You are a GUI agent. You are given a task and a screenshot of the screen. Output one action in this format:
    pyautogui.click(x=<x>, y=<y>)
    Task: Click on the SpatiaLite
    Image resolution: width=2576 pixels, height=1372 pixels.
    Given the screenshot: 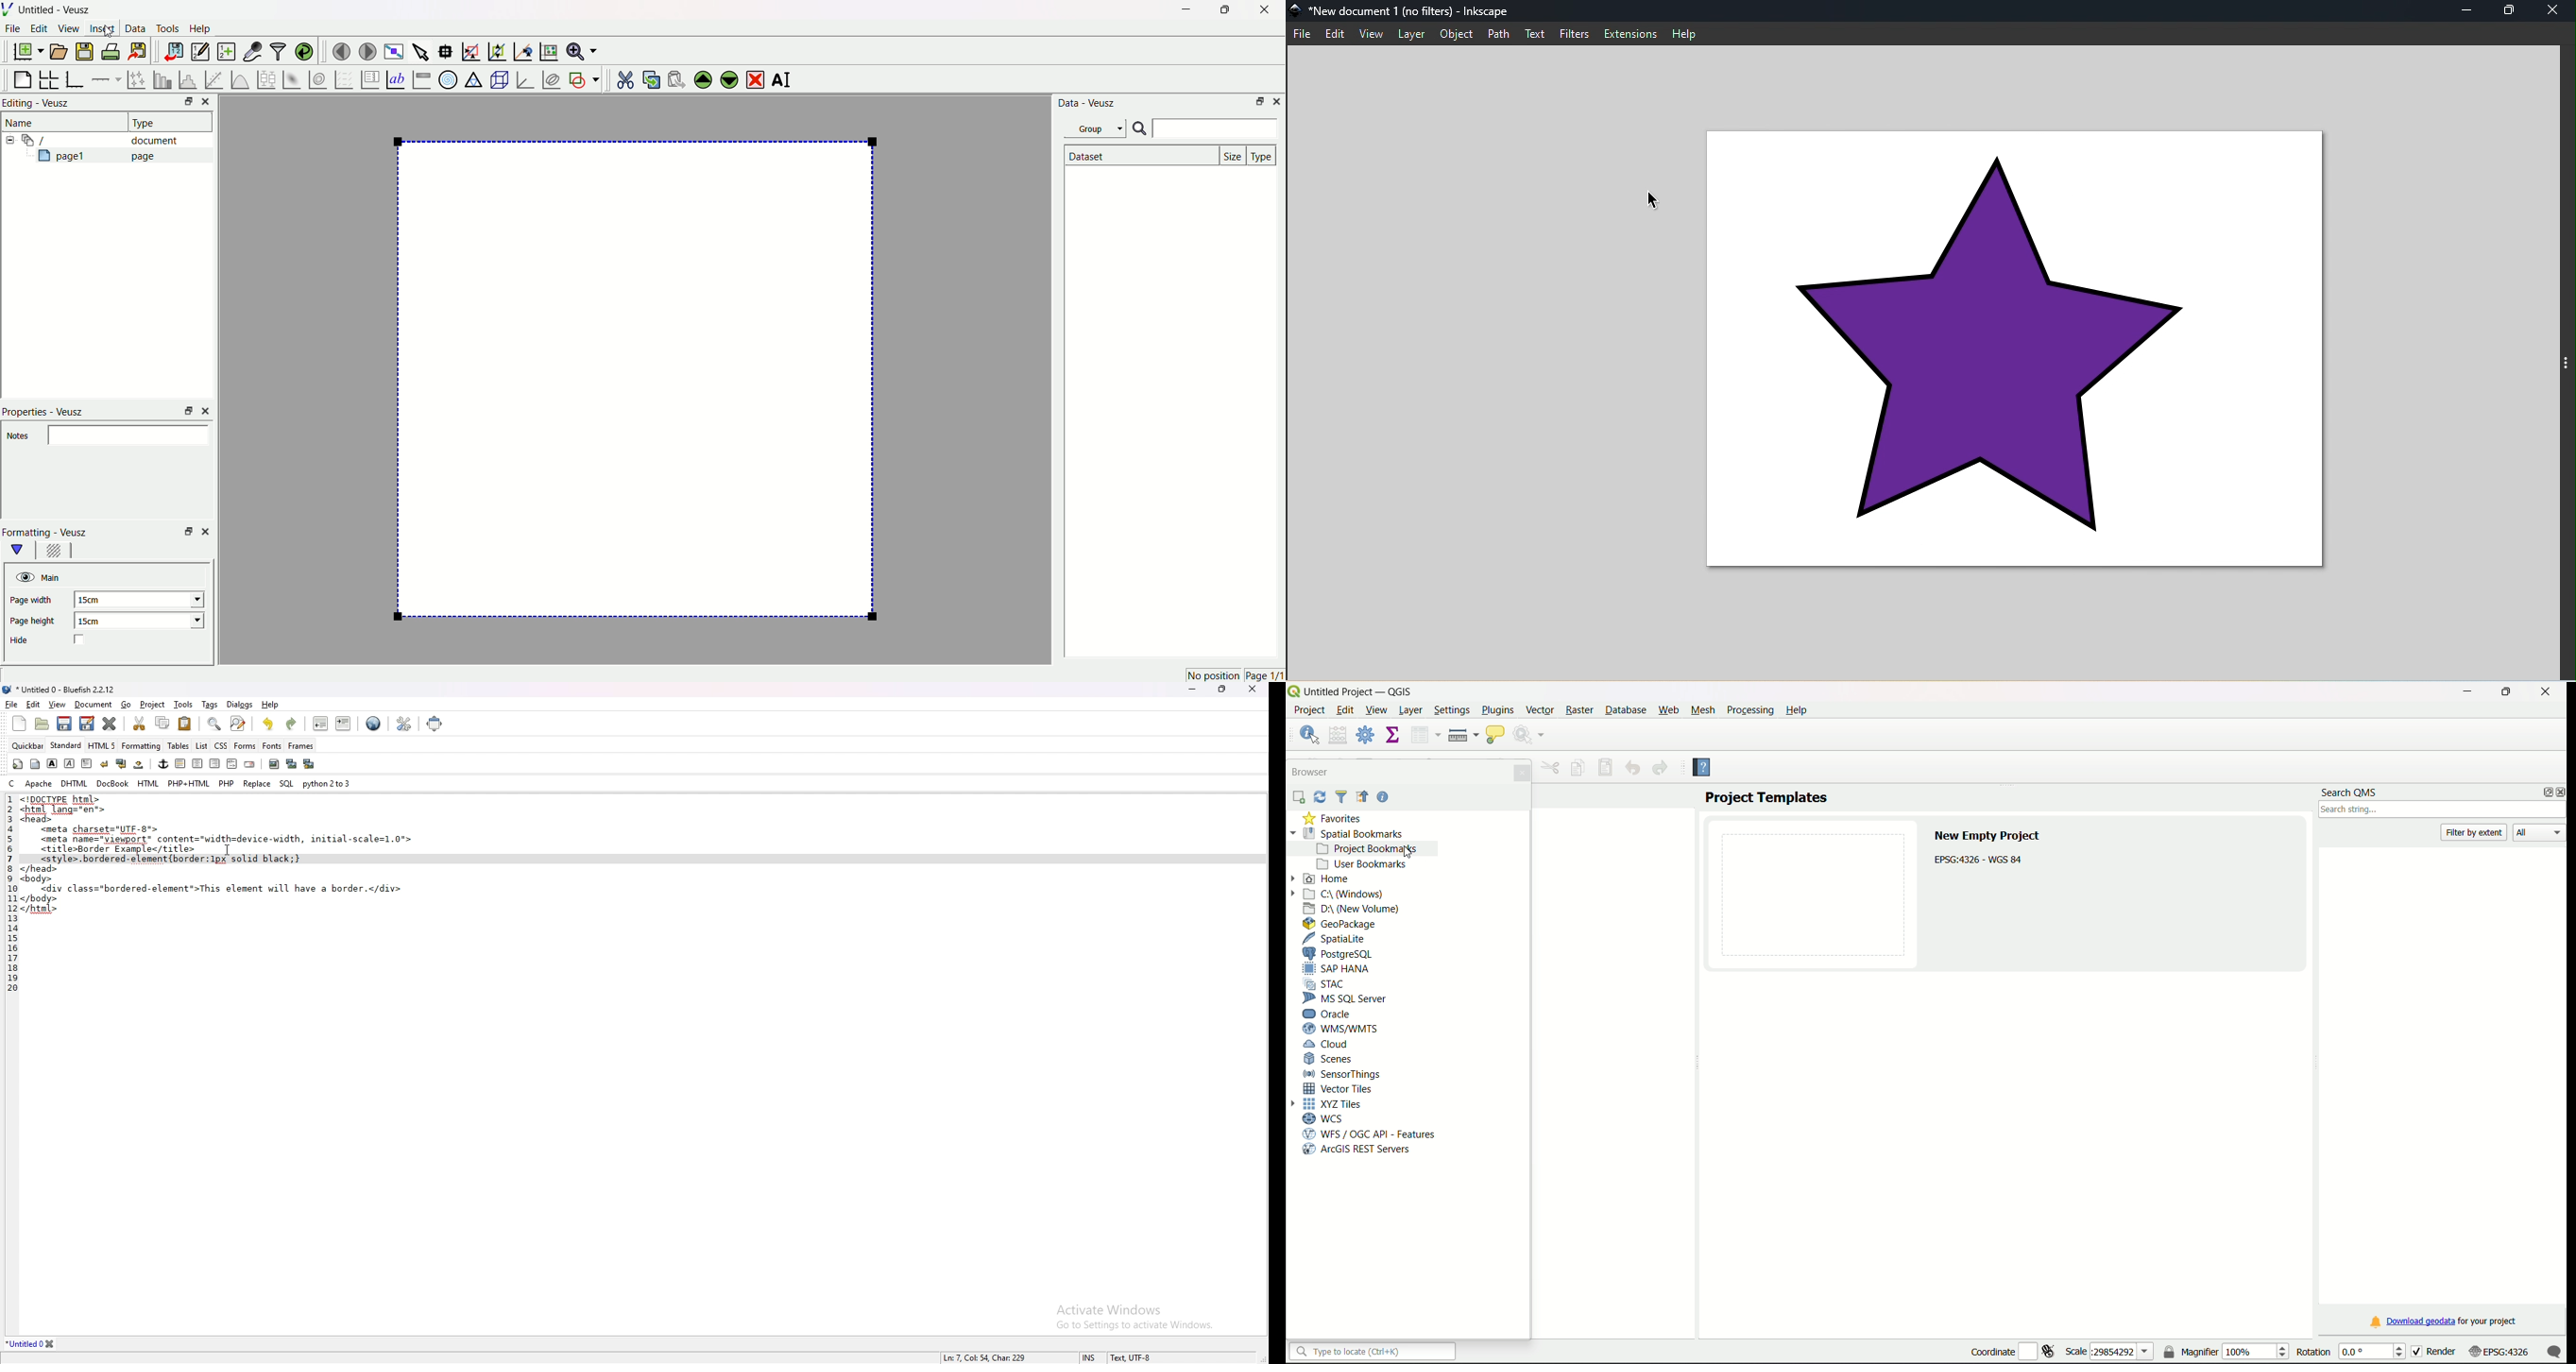 What is the action you would take?
    pyautogui.click(x=1337, y=939)
    